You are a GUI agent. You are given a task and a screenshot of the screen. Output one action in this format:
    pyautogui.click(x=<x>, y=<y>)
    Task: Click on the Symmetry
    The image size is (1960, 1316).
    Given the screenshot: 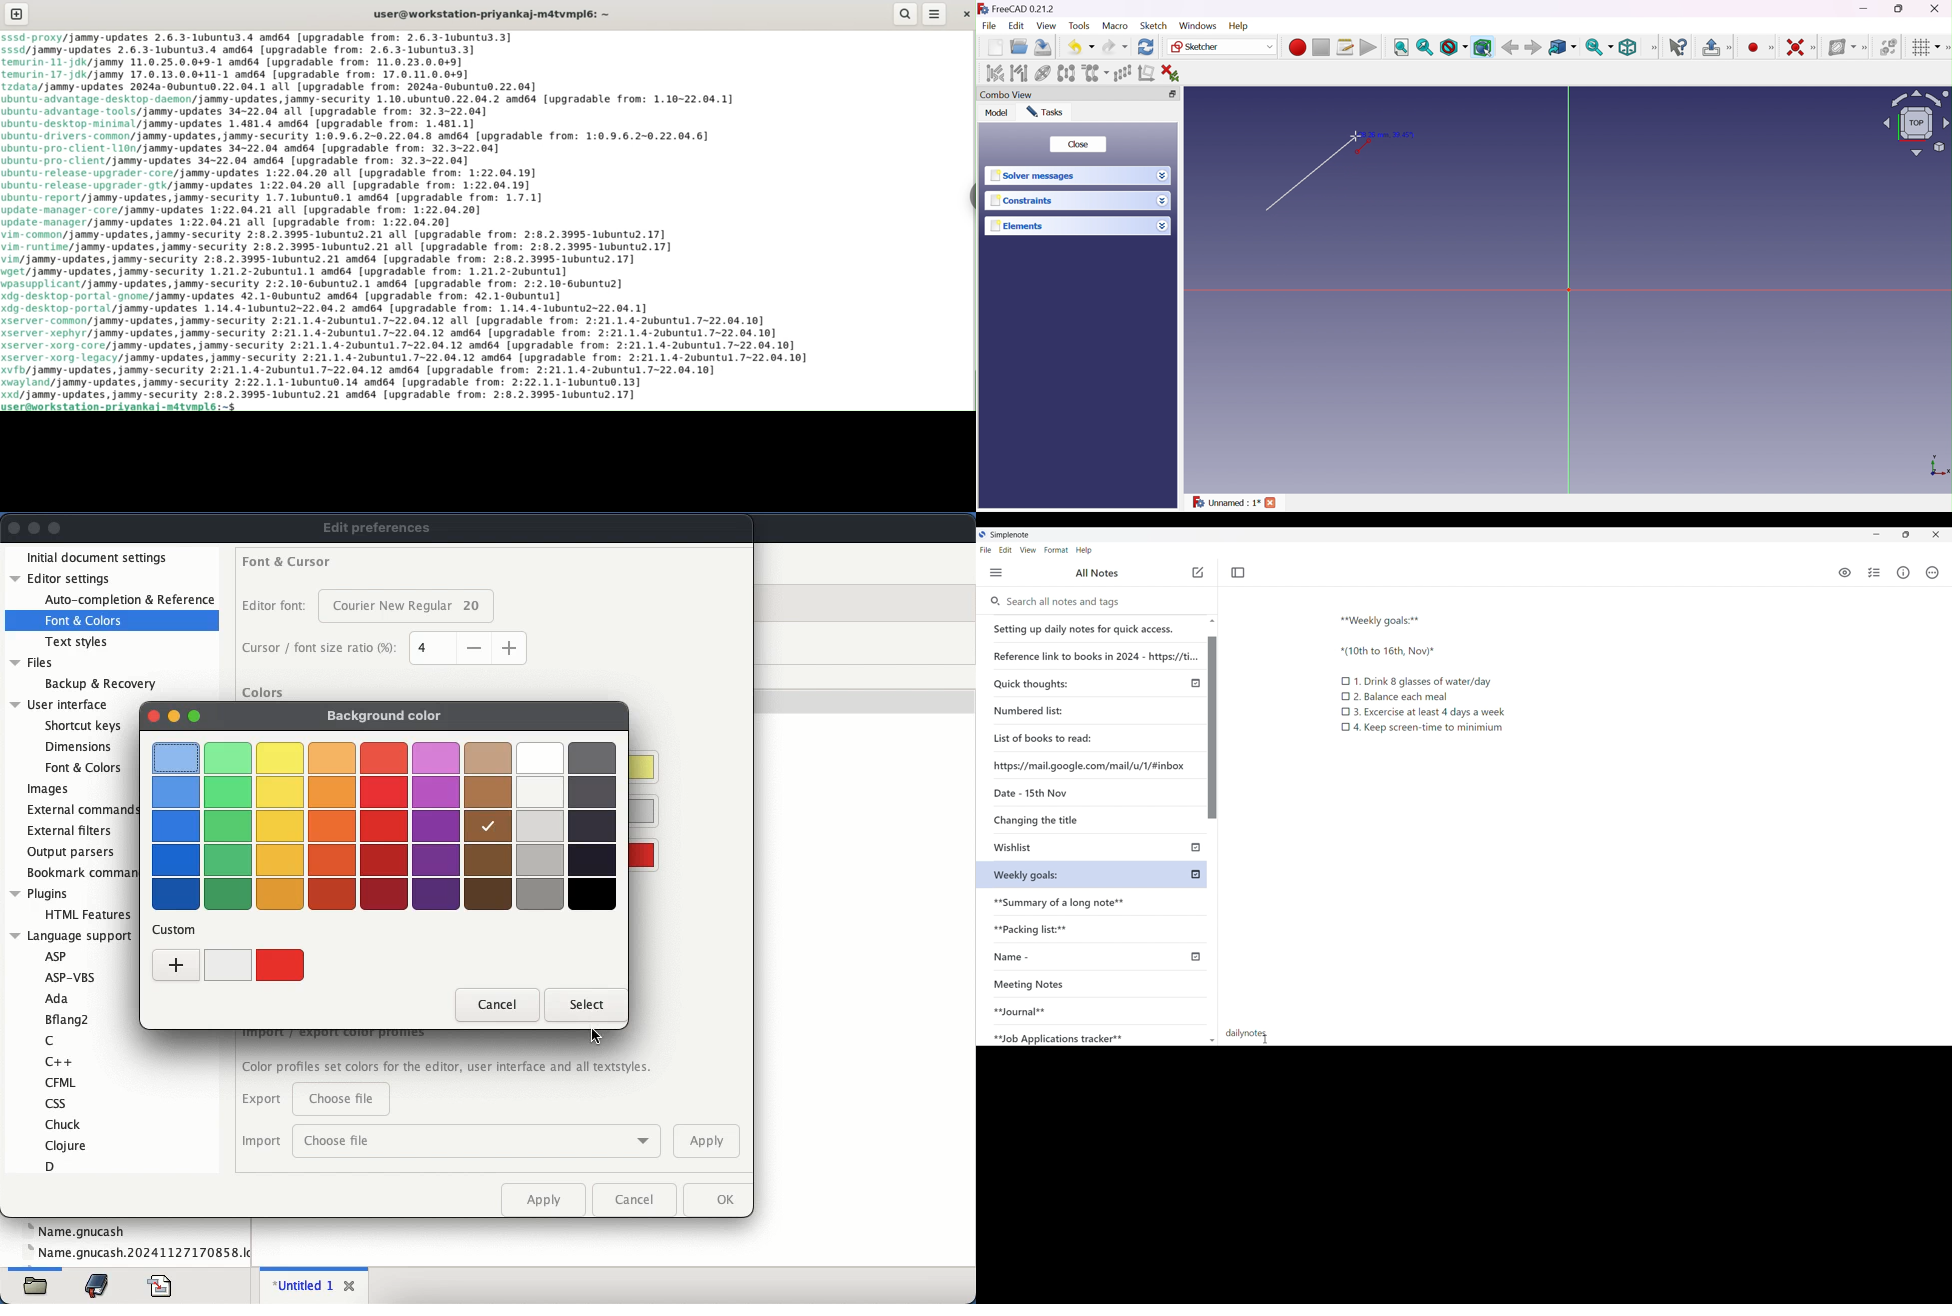 What is the action you would take?
    pyautogui.click(x=1066, y=73)
    